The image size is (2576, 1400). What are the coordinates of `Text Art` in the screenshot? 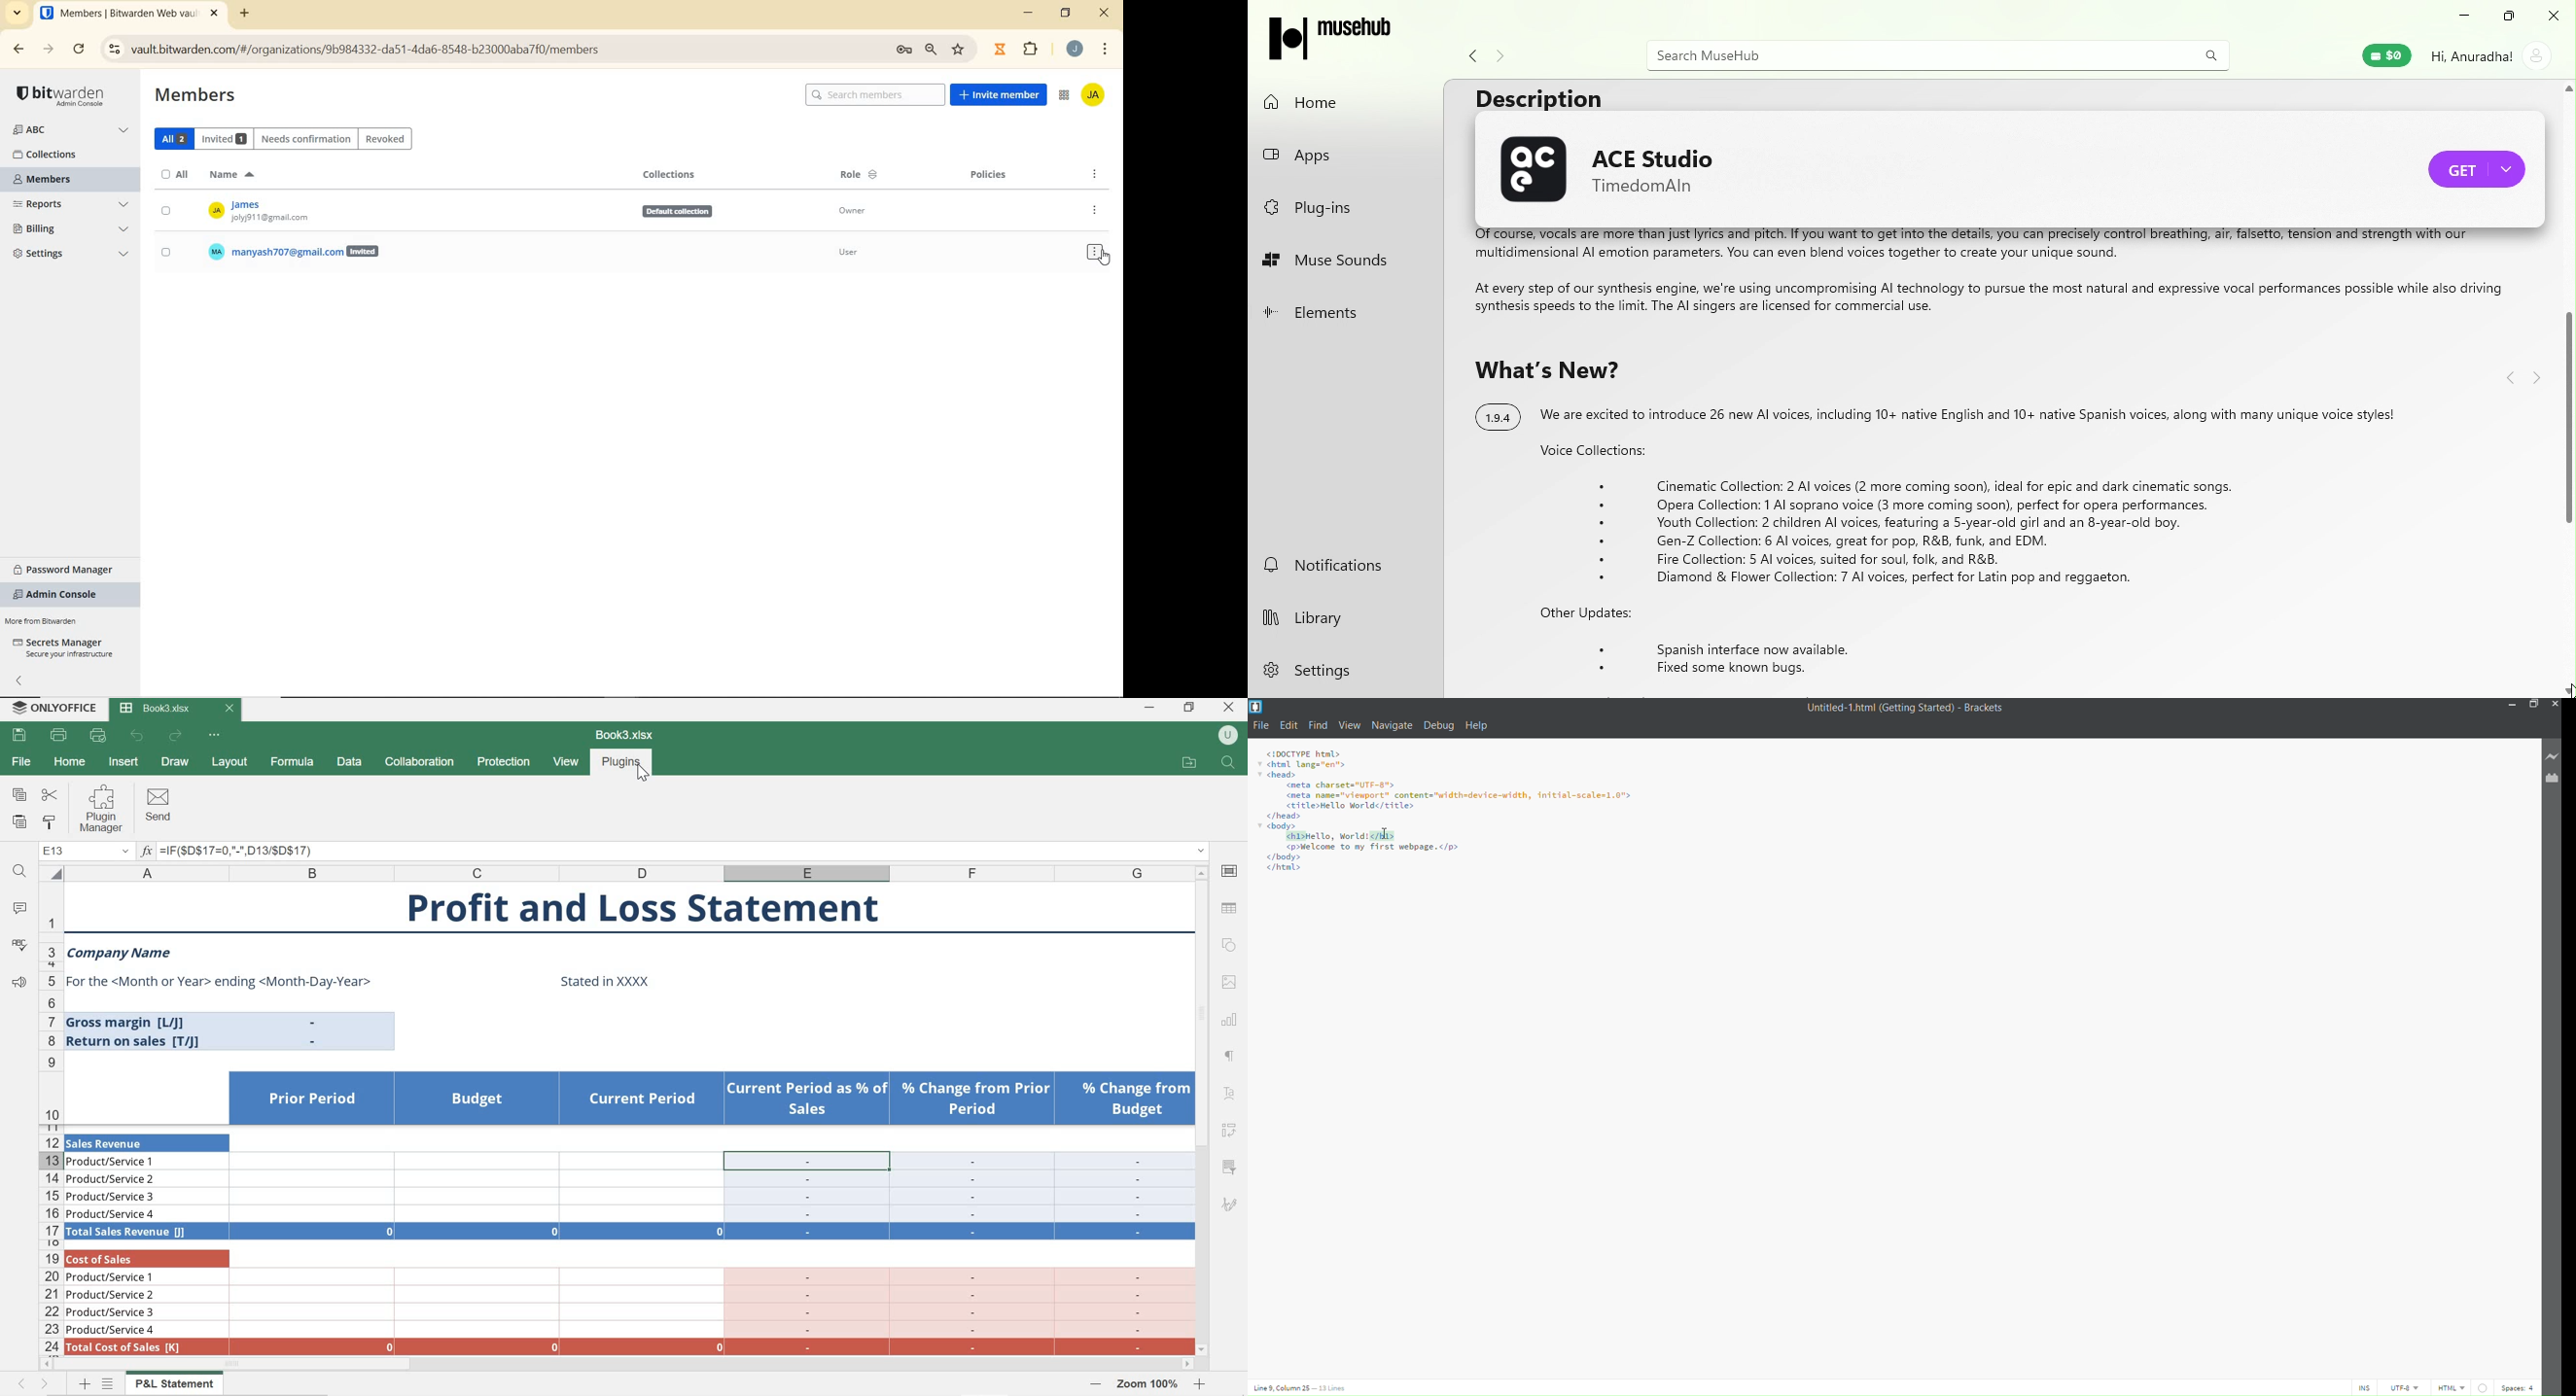 It's located at (1226, 1096).